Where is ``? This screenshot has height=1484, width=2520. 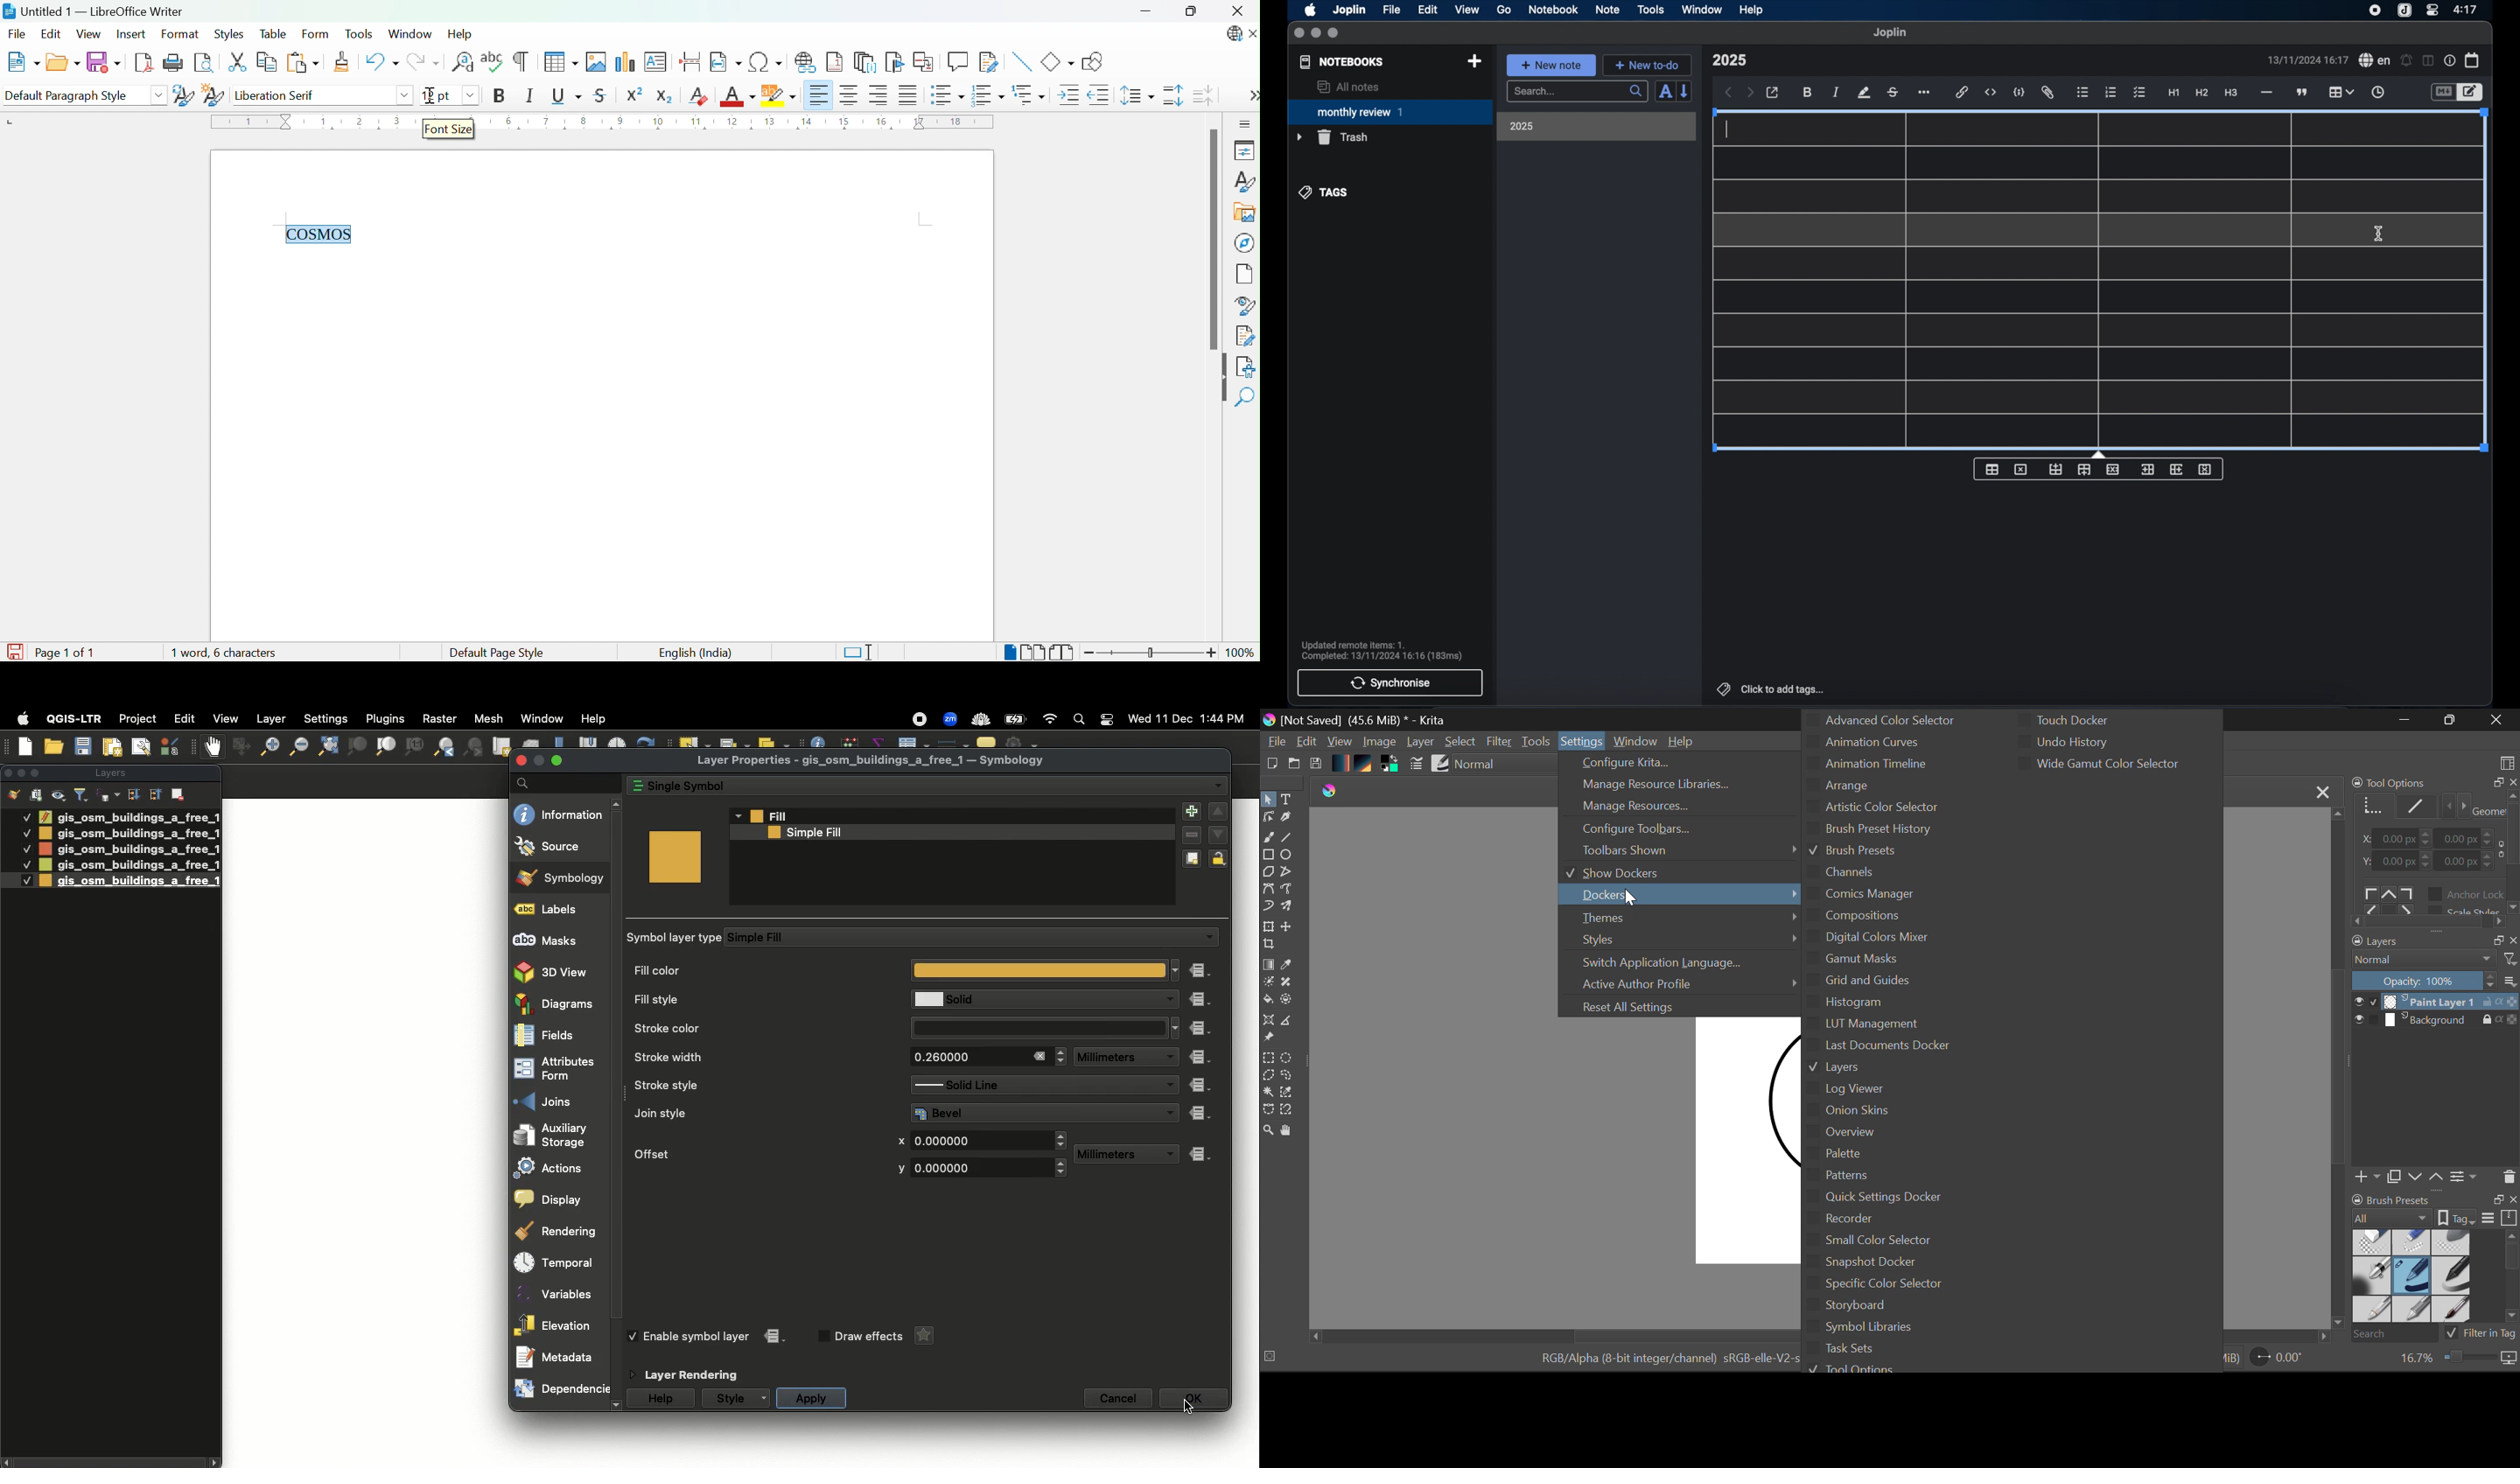
 is located at coordinates (1201, 1153).